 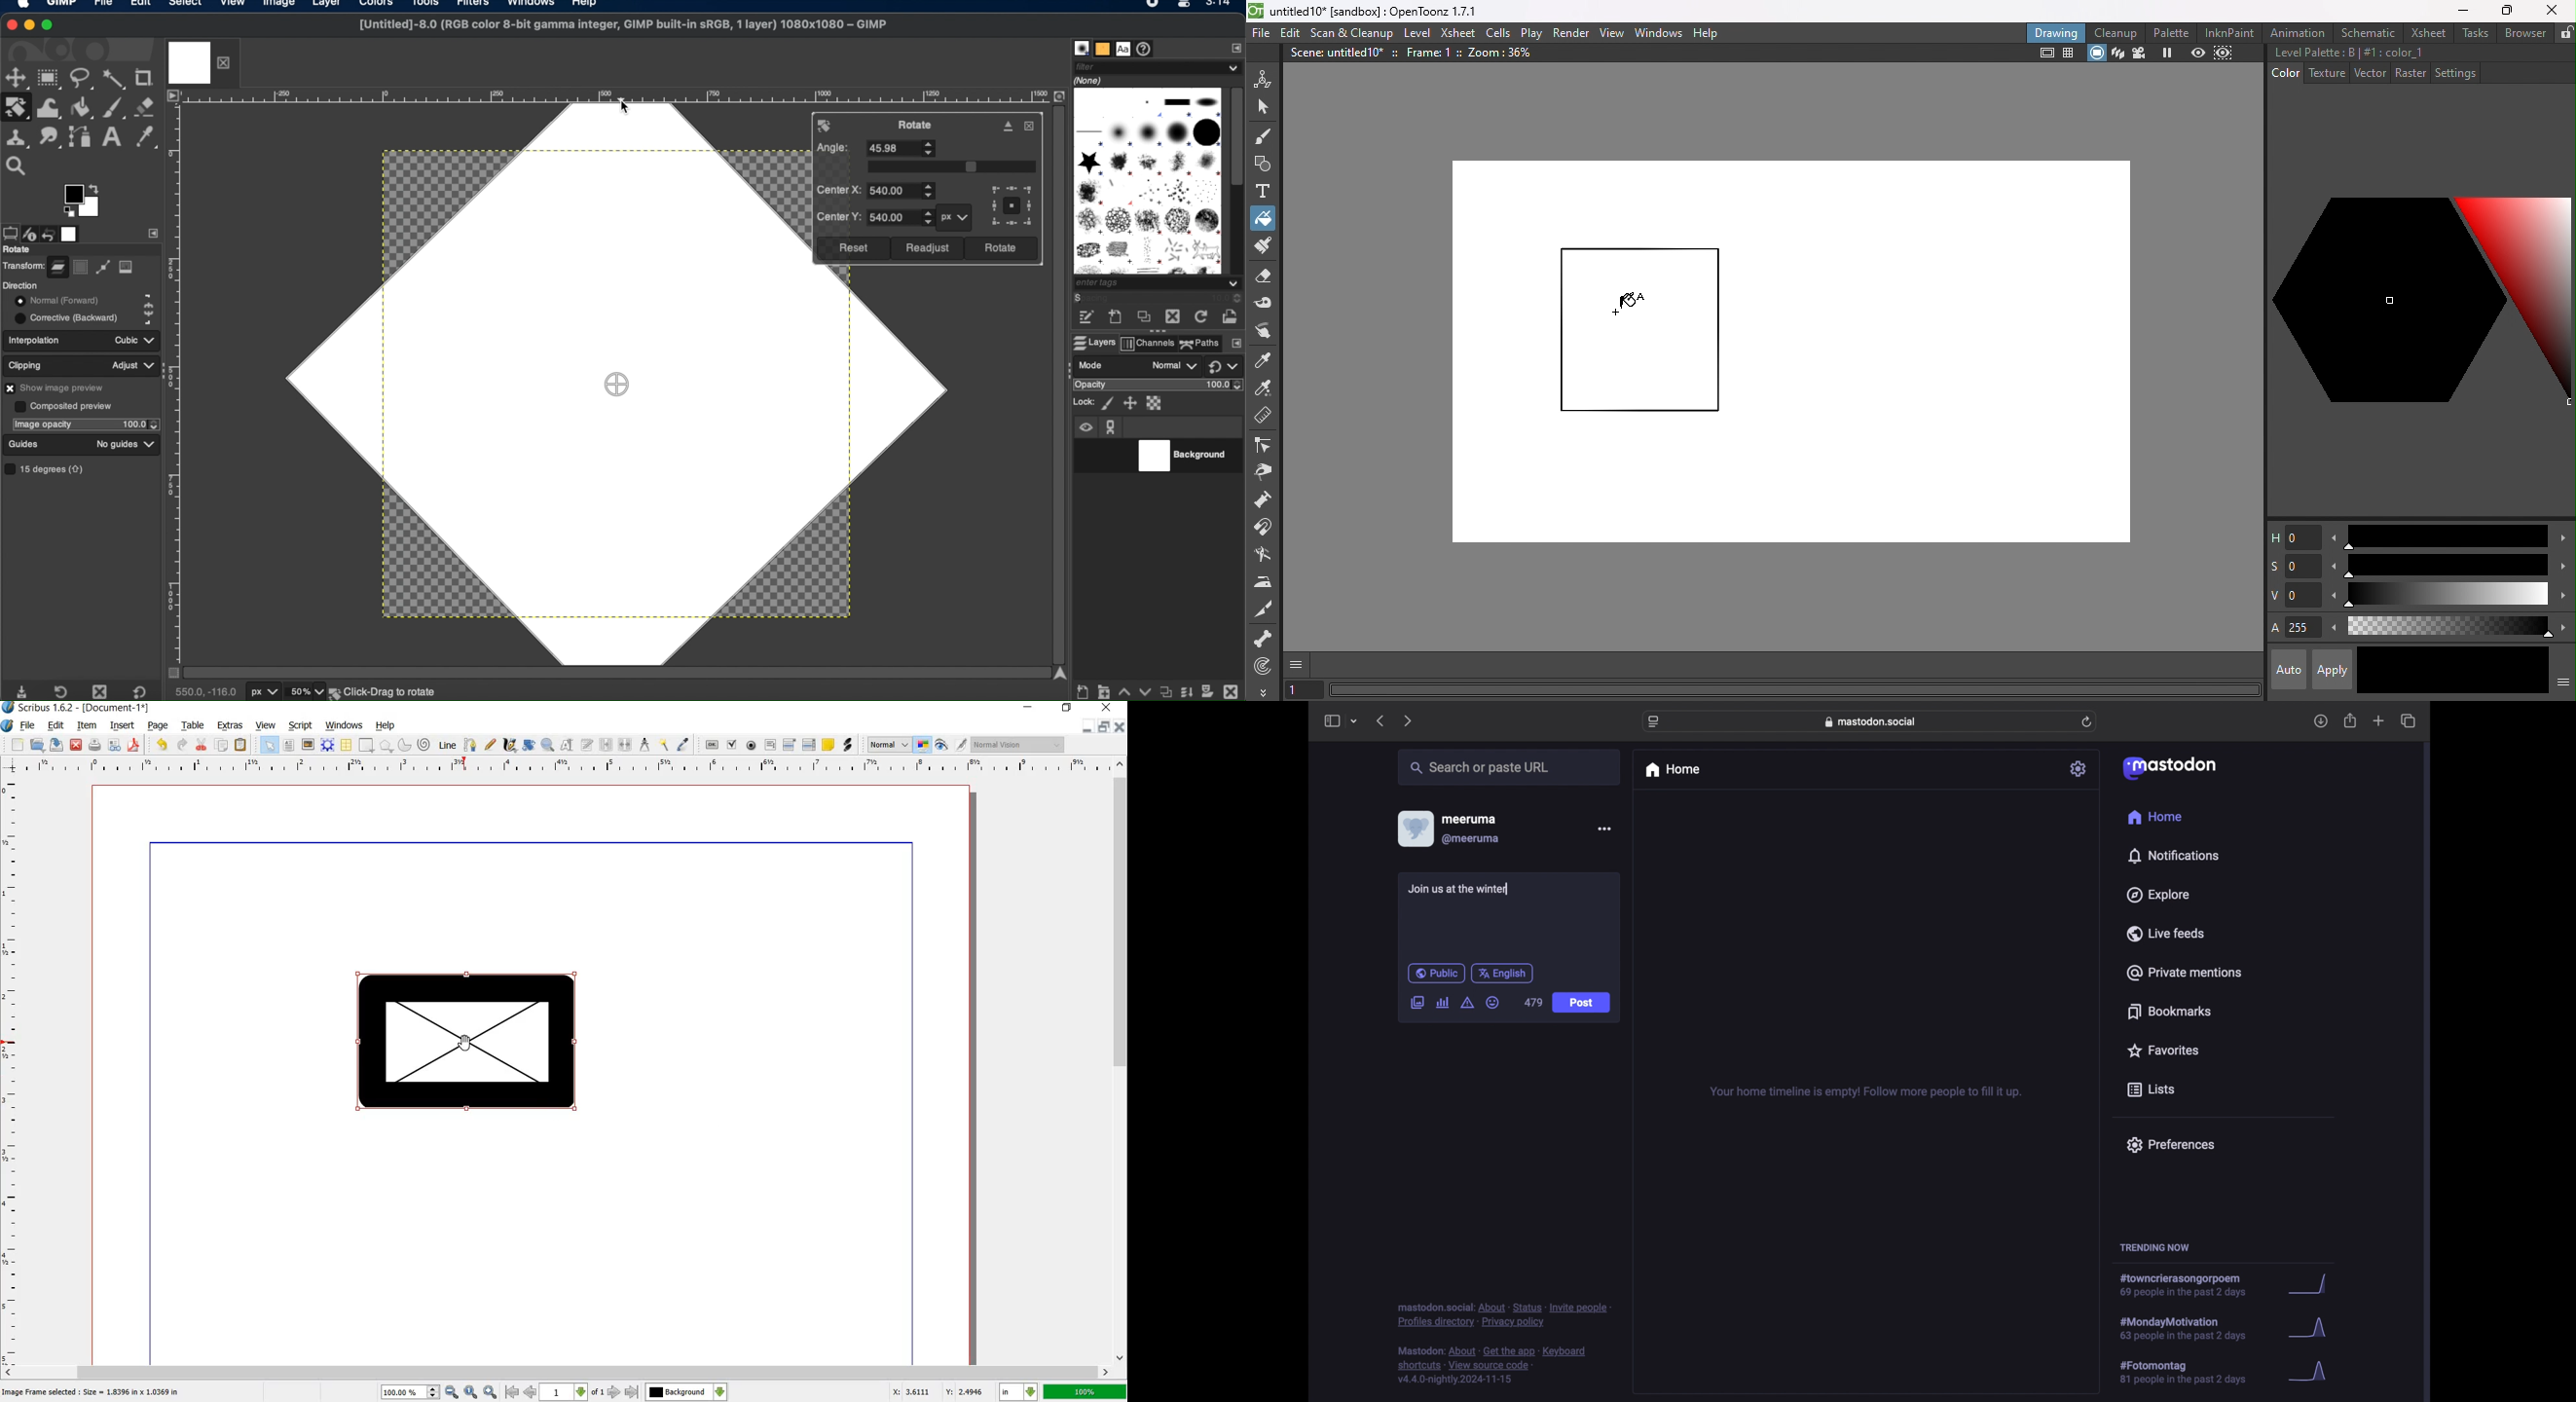 What do you see at coordinates (491, 745) in the screenshot?
I see `freehand line` at bounding box center [491, 745].